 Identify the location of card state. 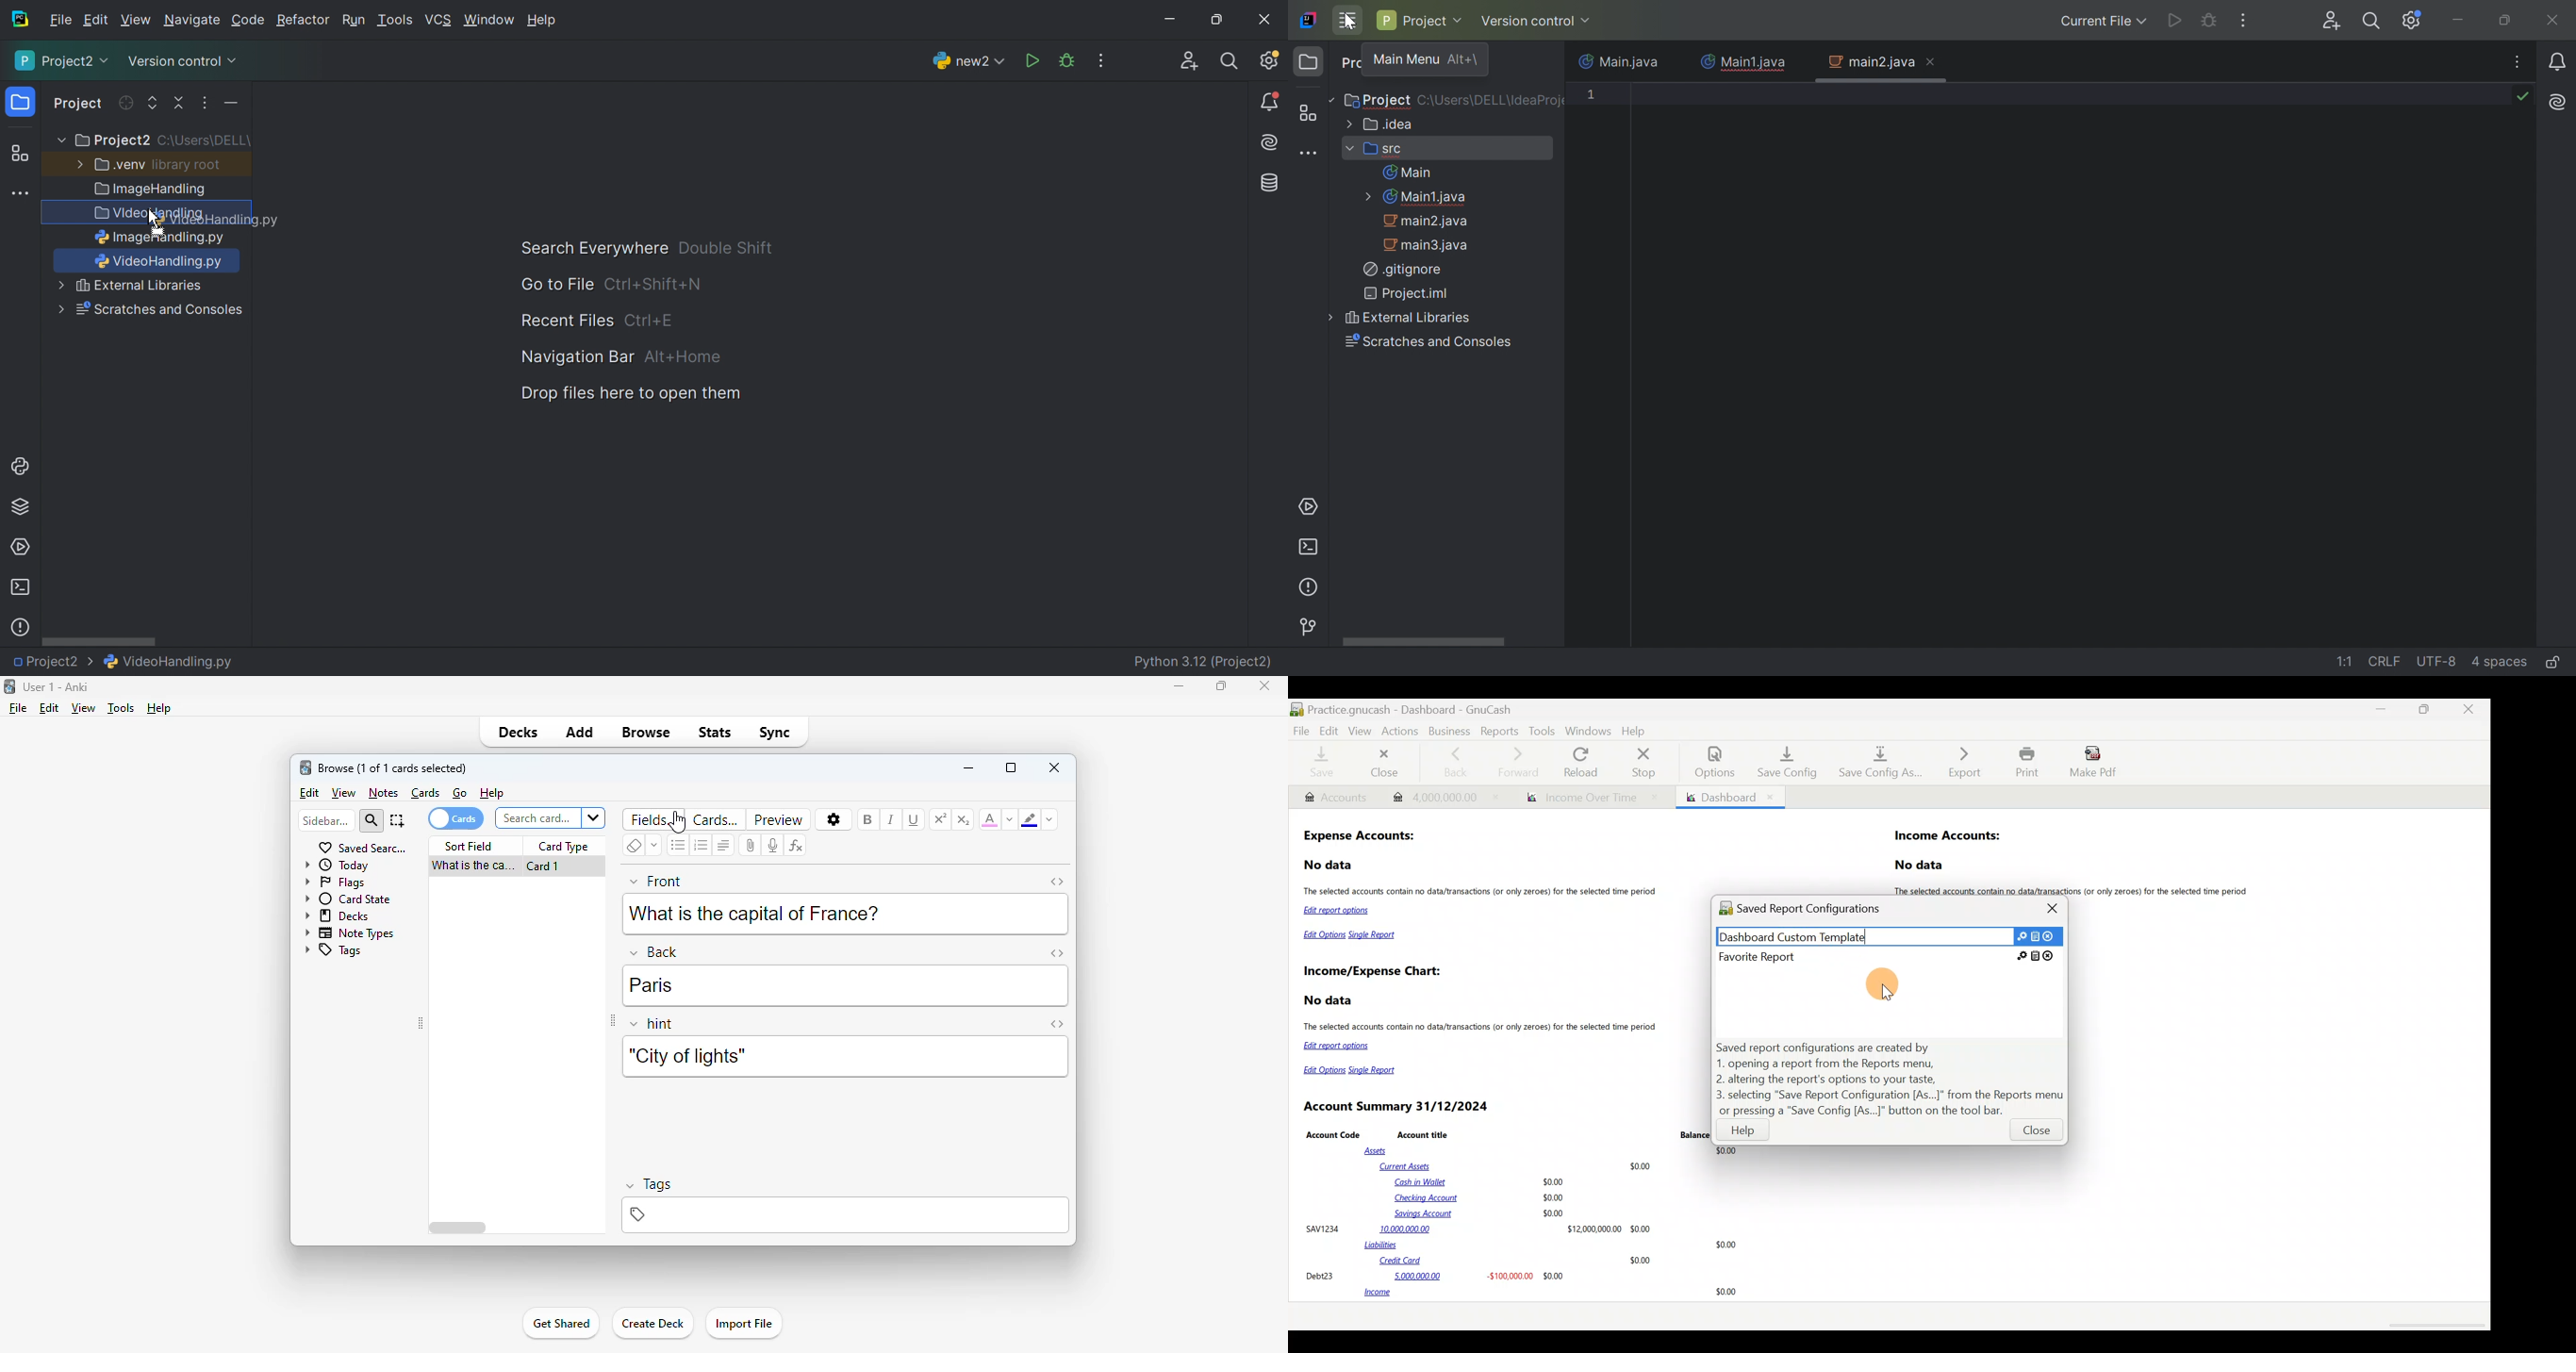
(347, 899).